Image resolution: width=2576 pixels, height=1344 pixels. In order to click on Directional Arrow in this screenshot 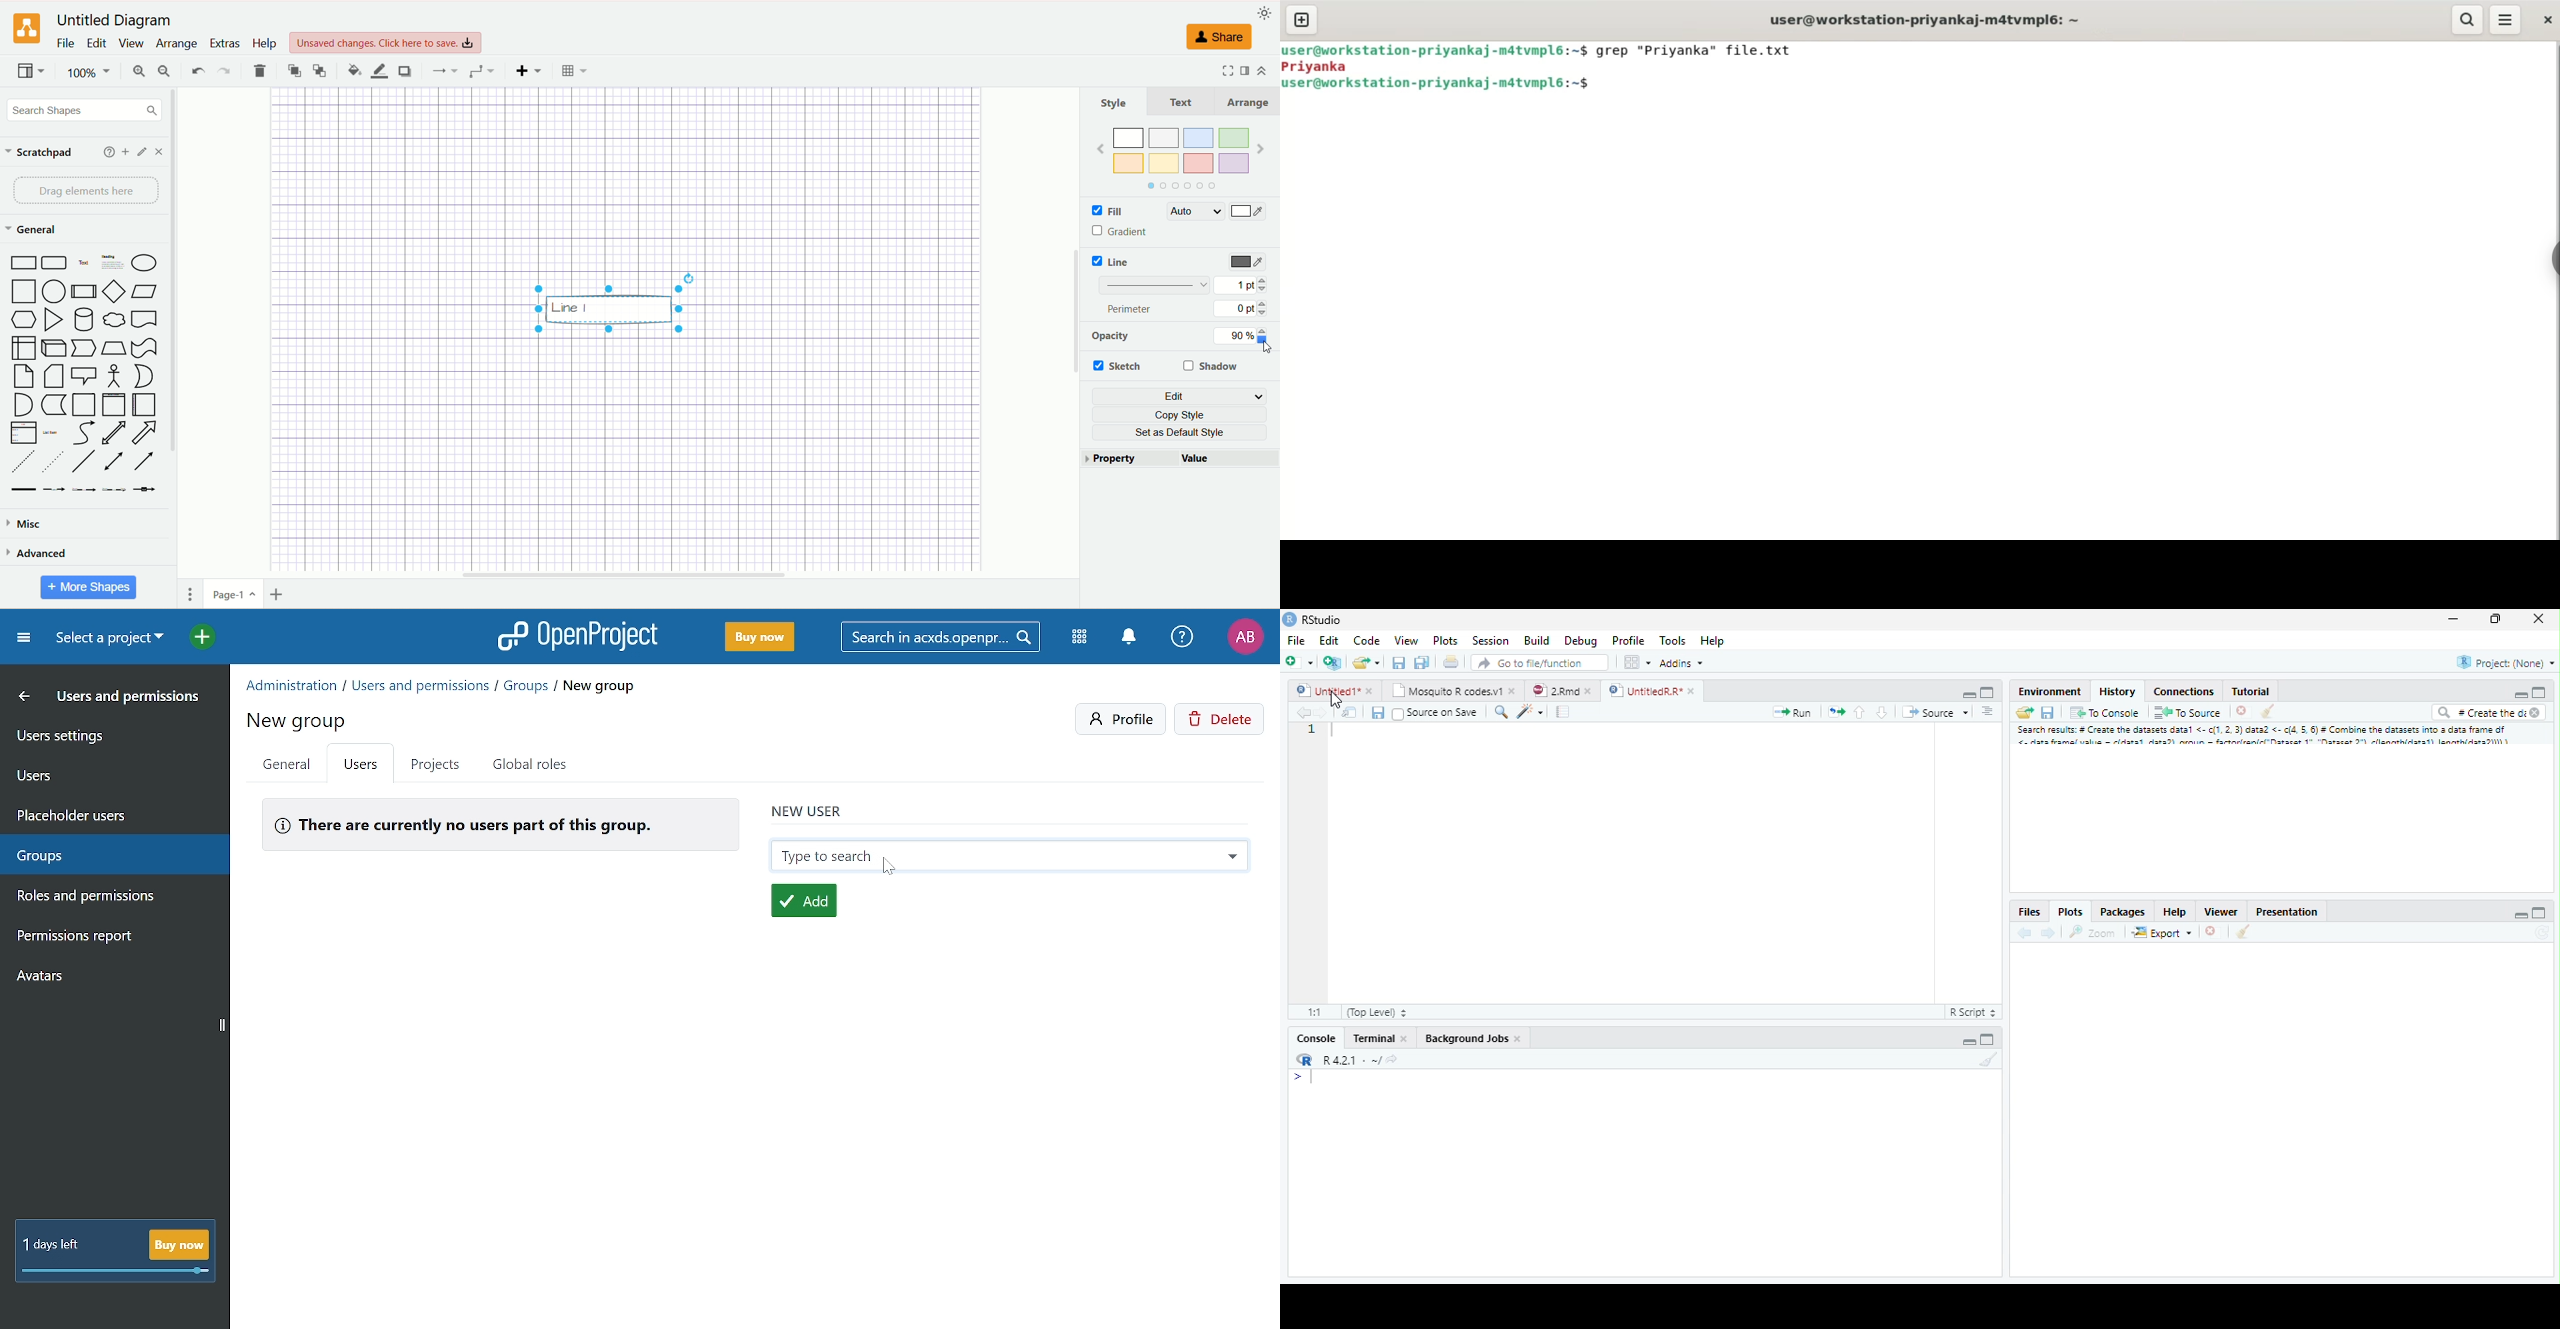, I will do `click(143, 462)`.